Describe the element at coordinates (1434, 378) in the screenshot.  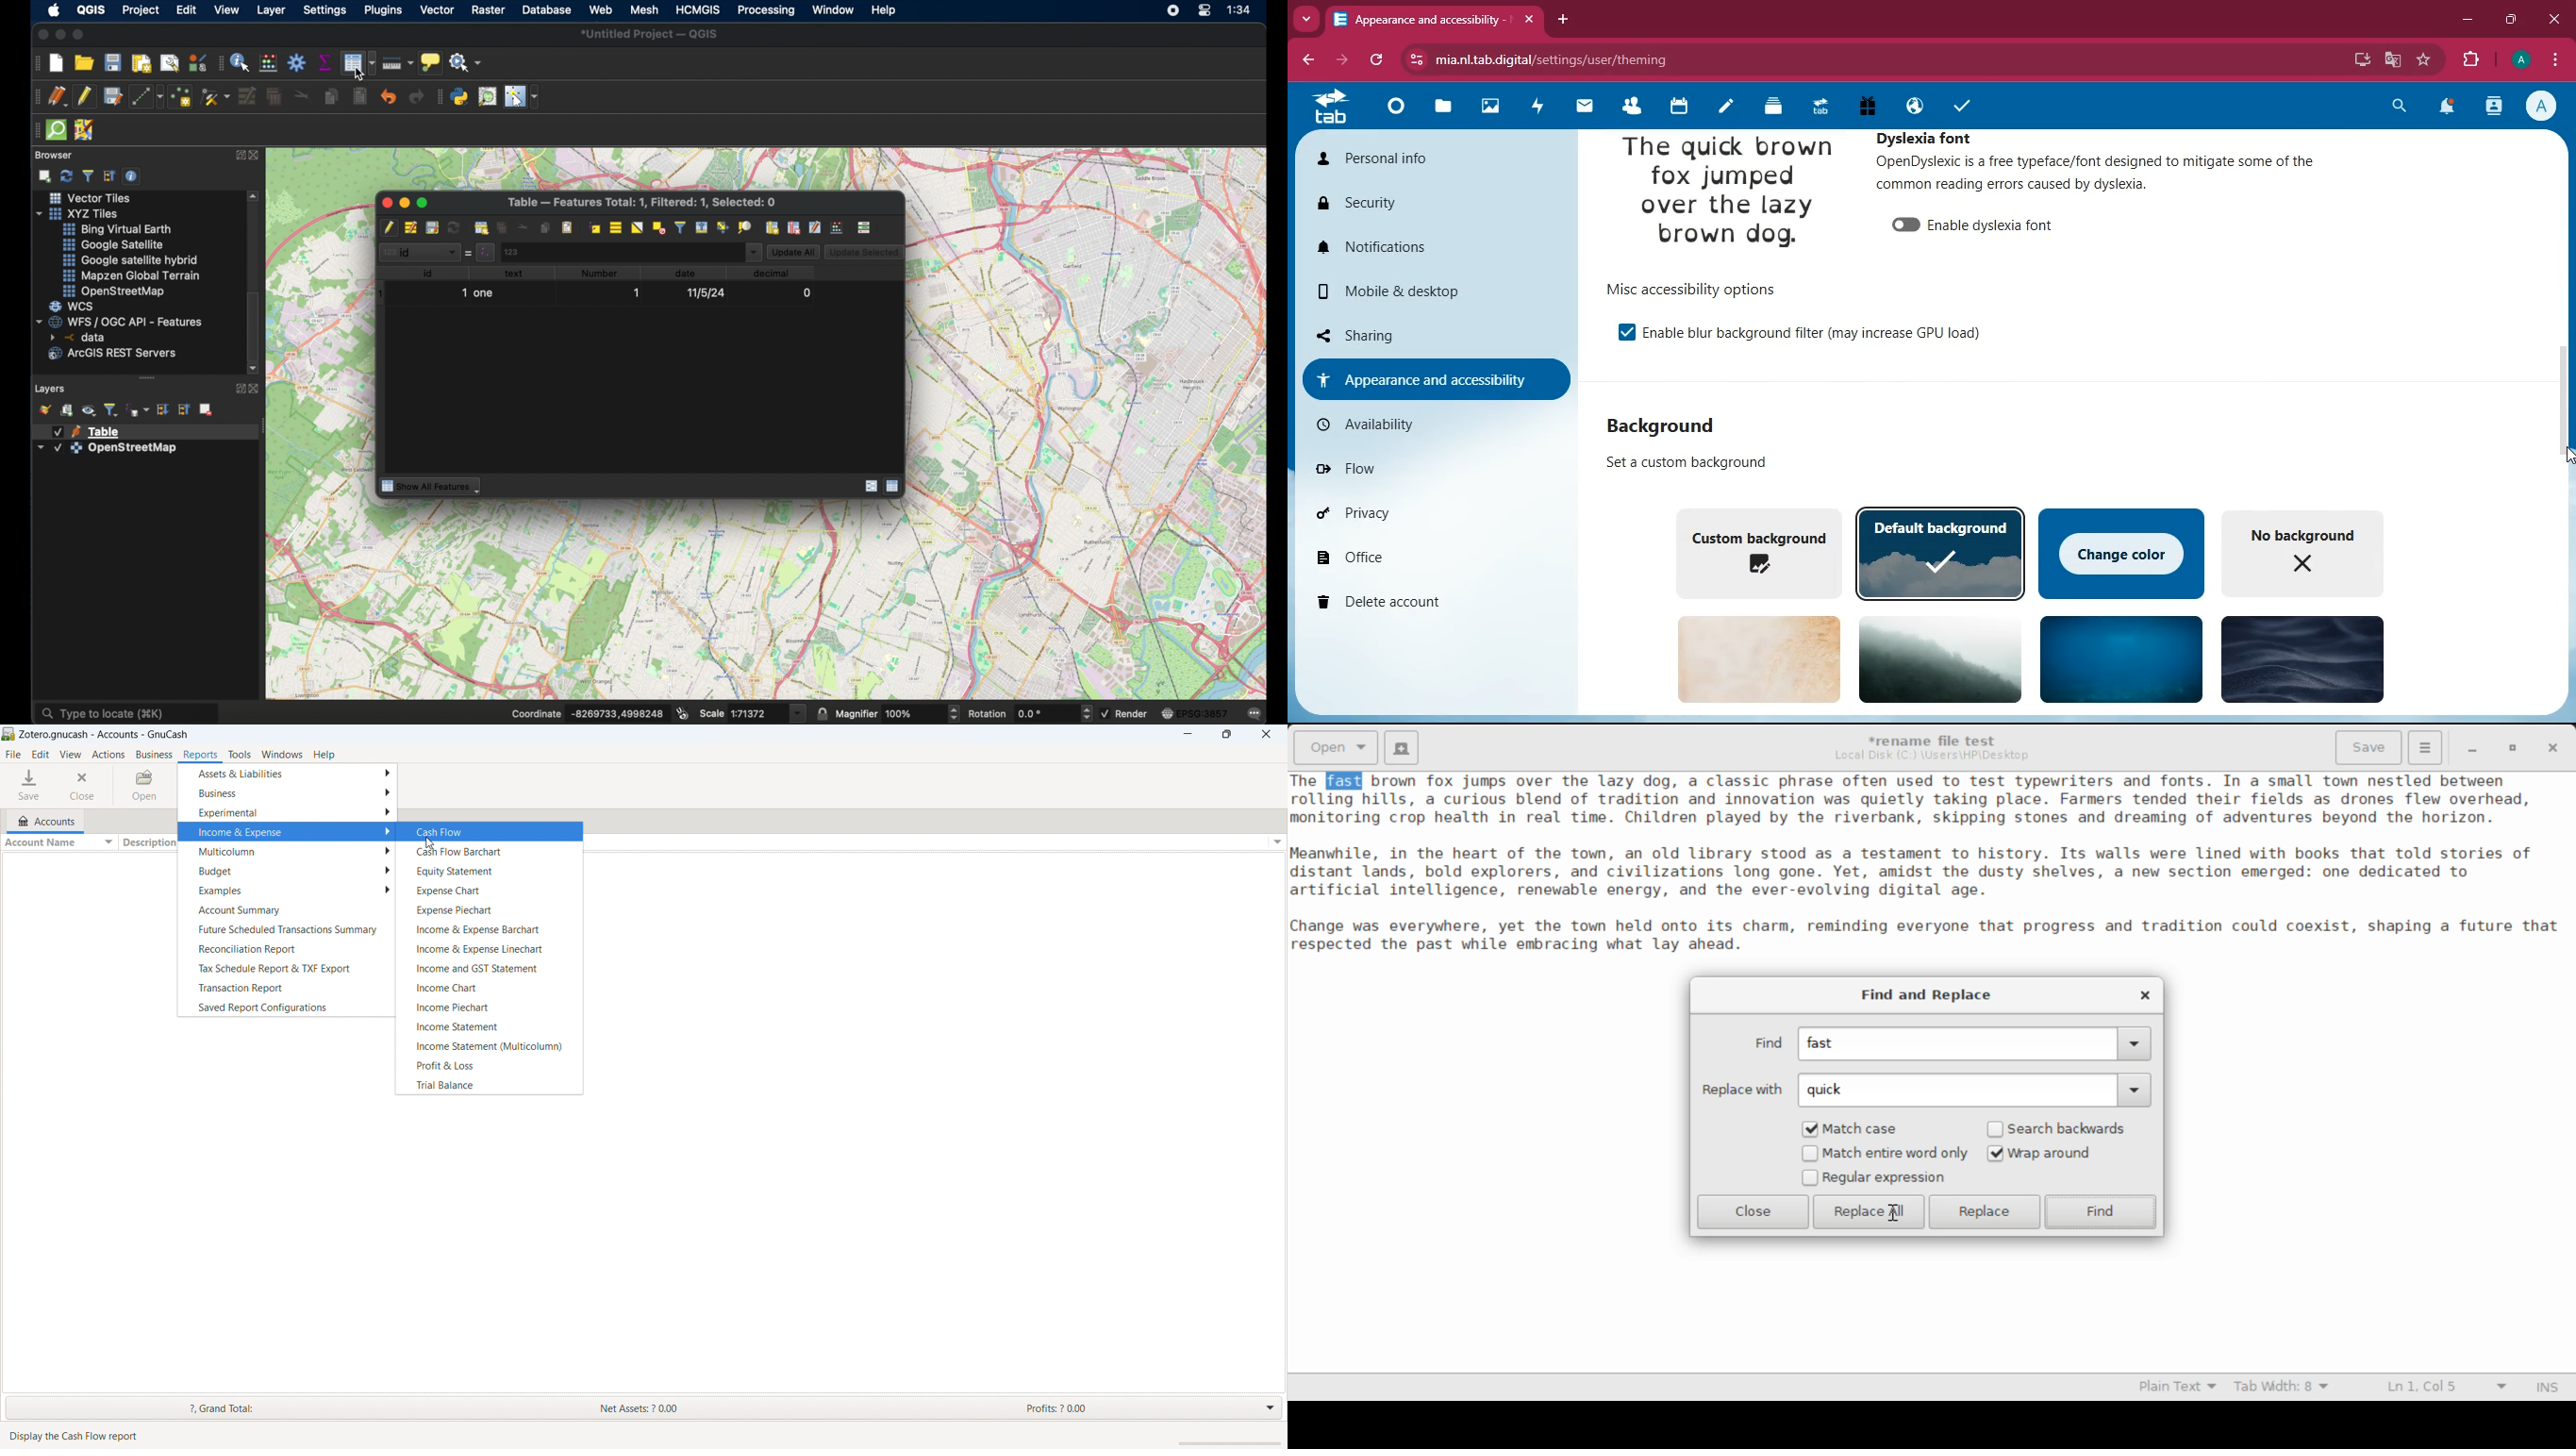
I see `more accessibility` at that location.